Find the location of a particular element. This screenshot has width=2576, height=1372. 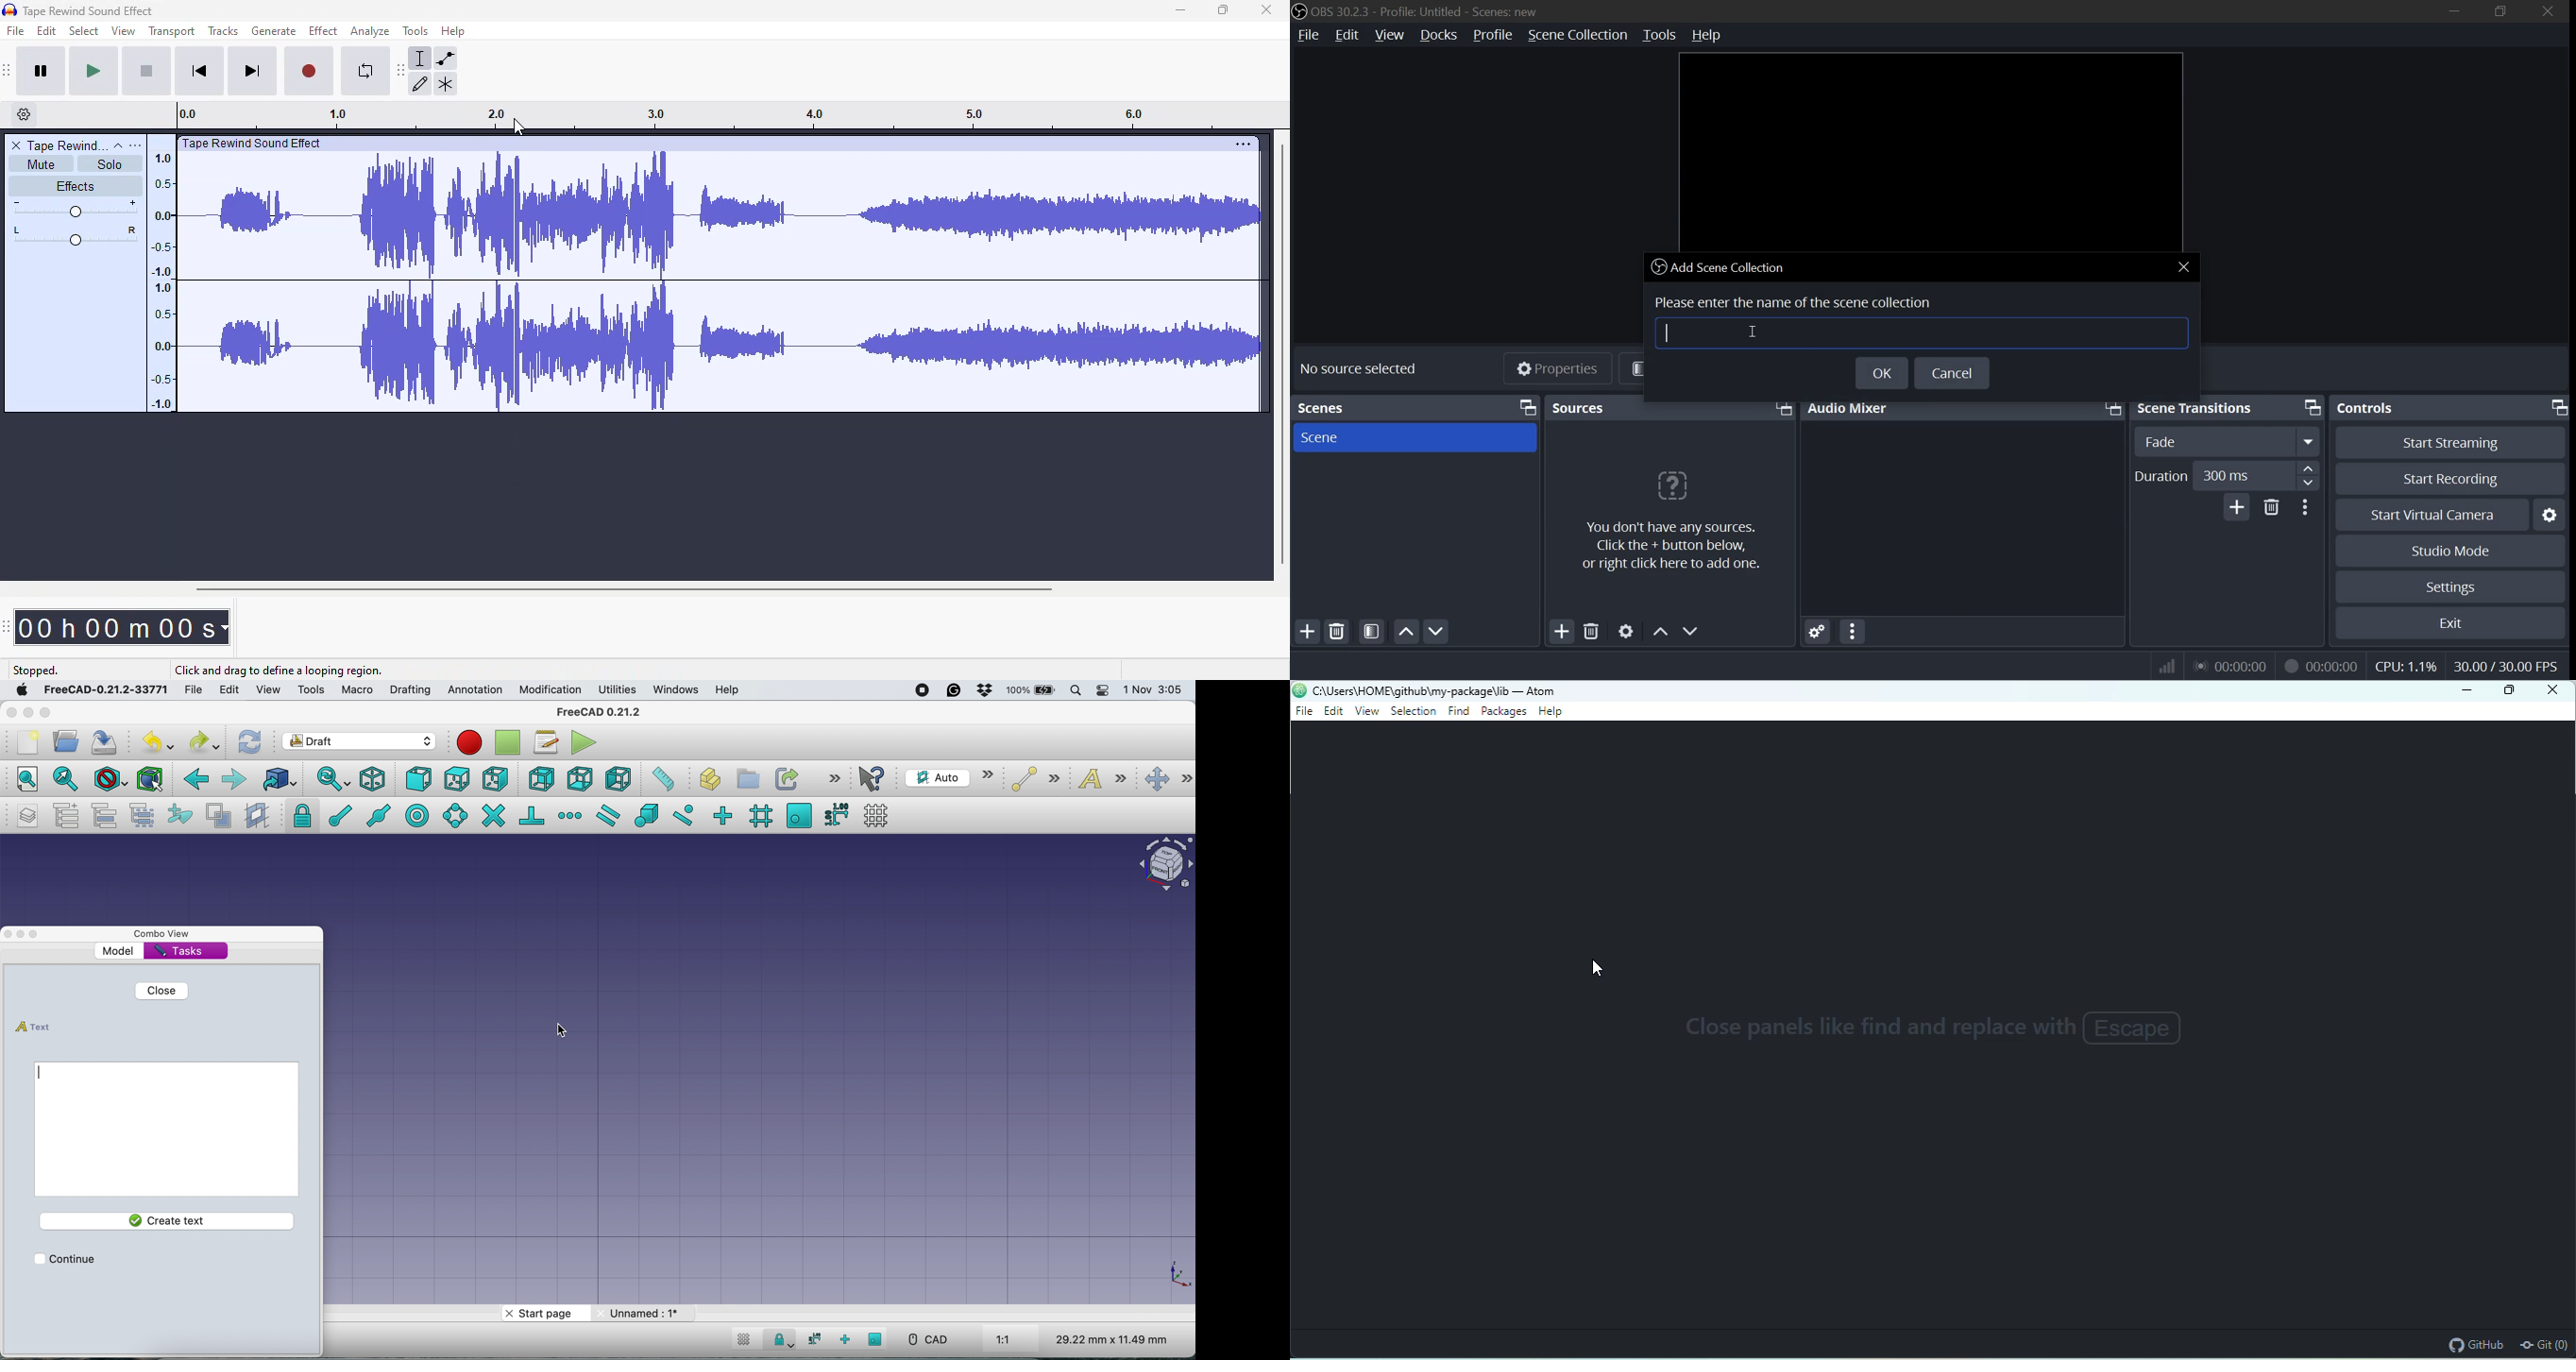

audio streamed is located at coordinates (2230, 665).